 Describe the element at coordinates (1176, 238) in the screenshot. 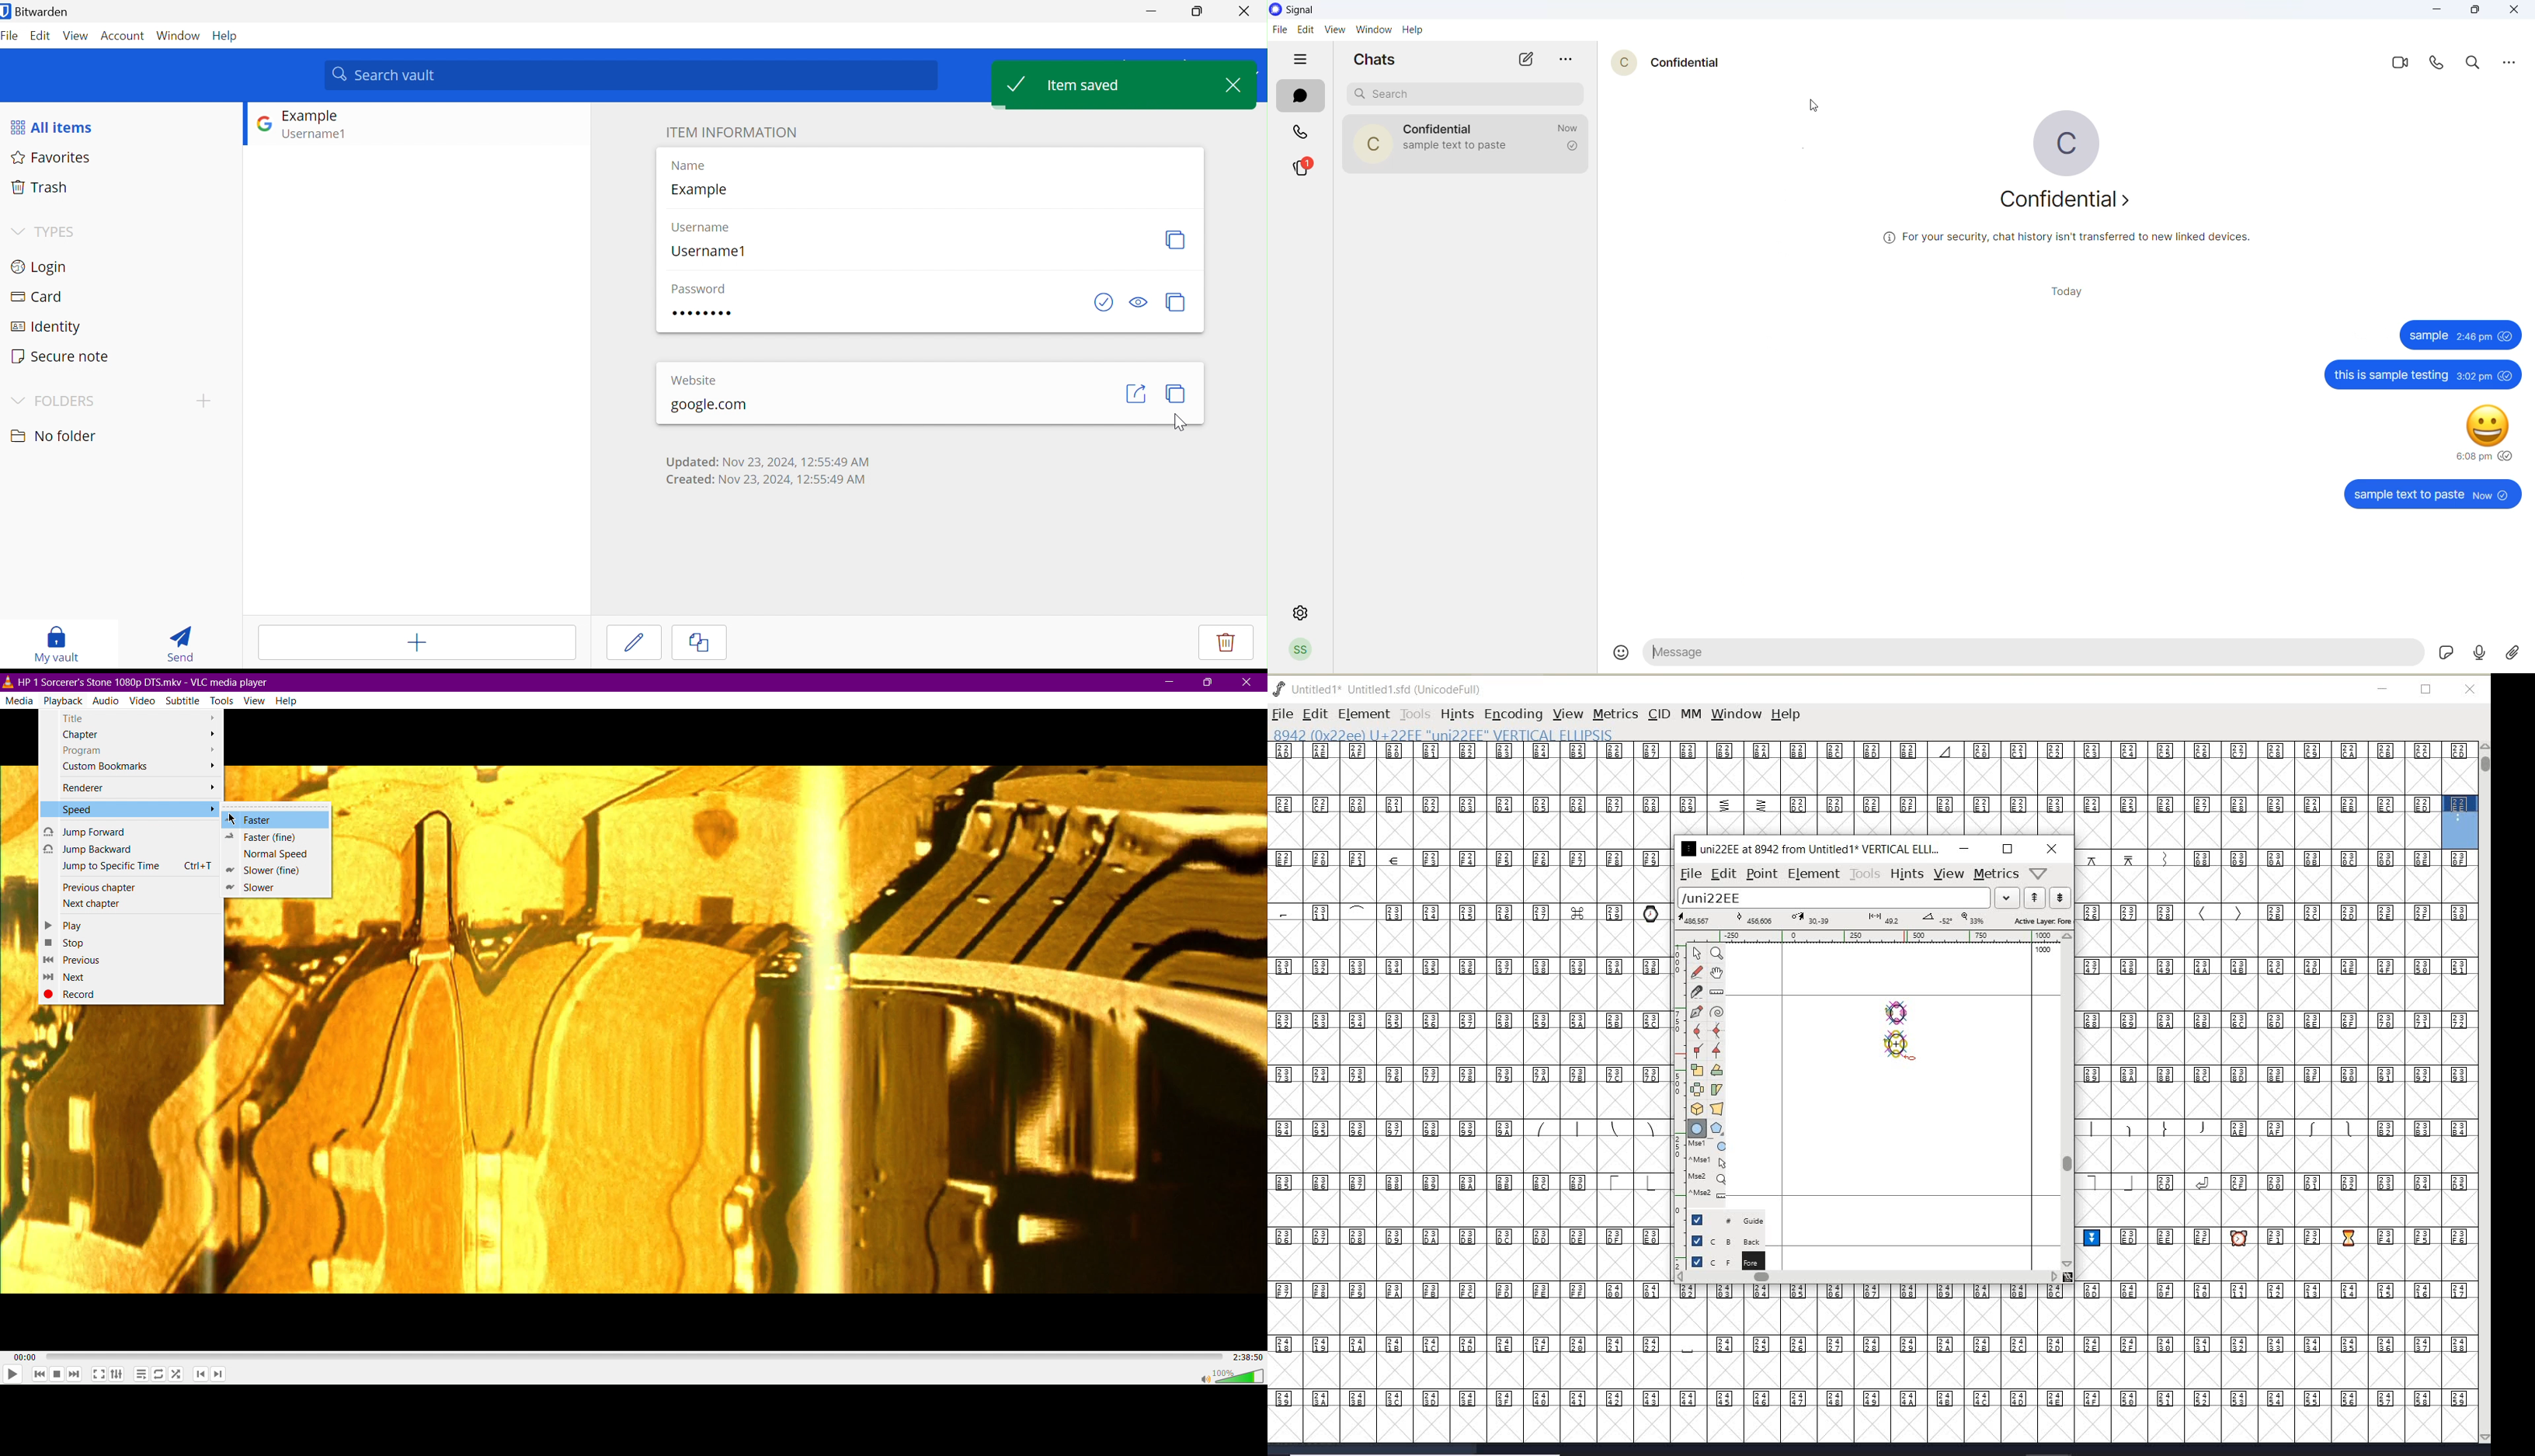

I see `Copy Username` at that location.